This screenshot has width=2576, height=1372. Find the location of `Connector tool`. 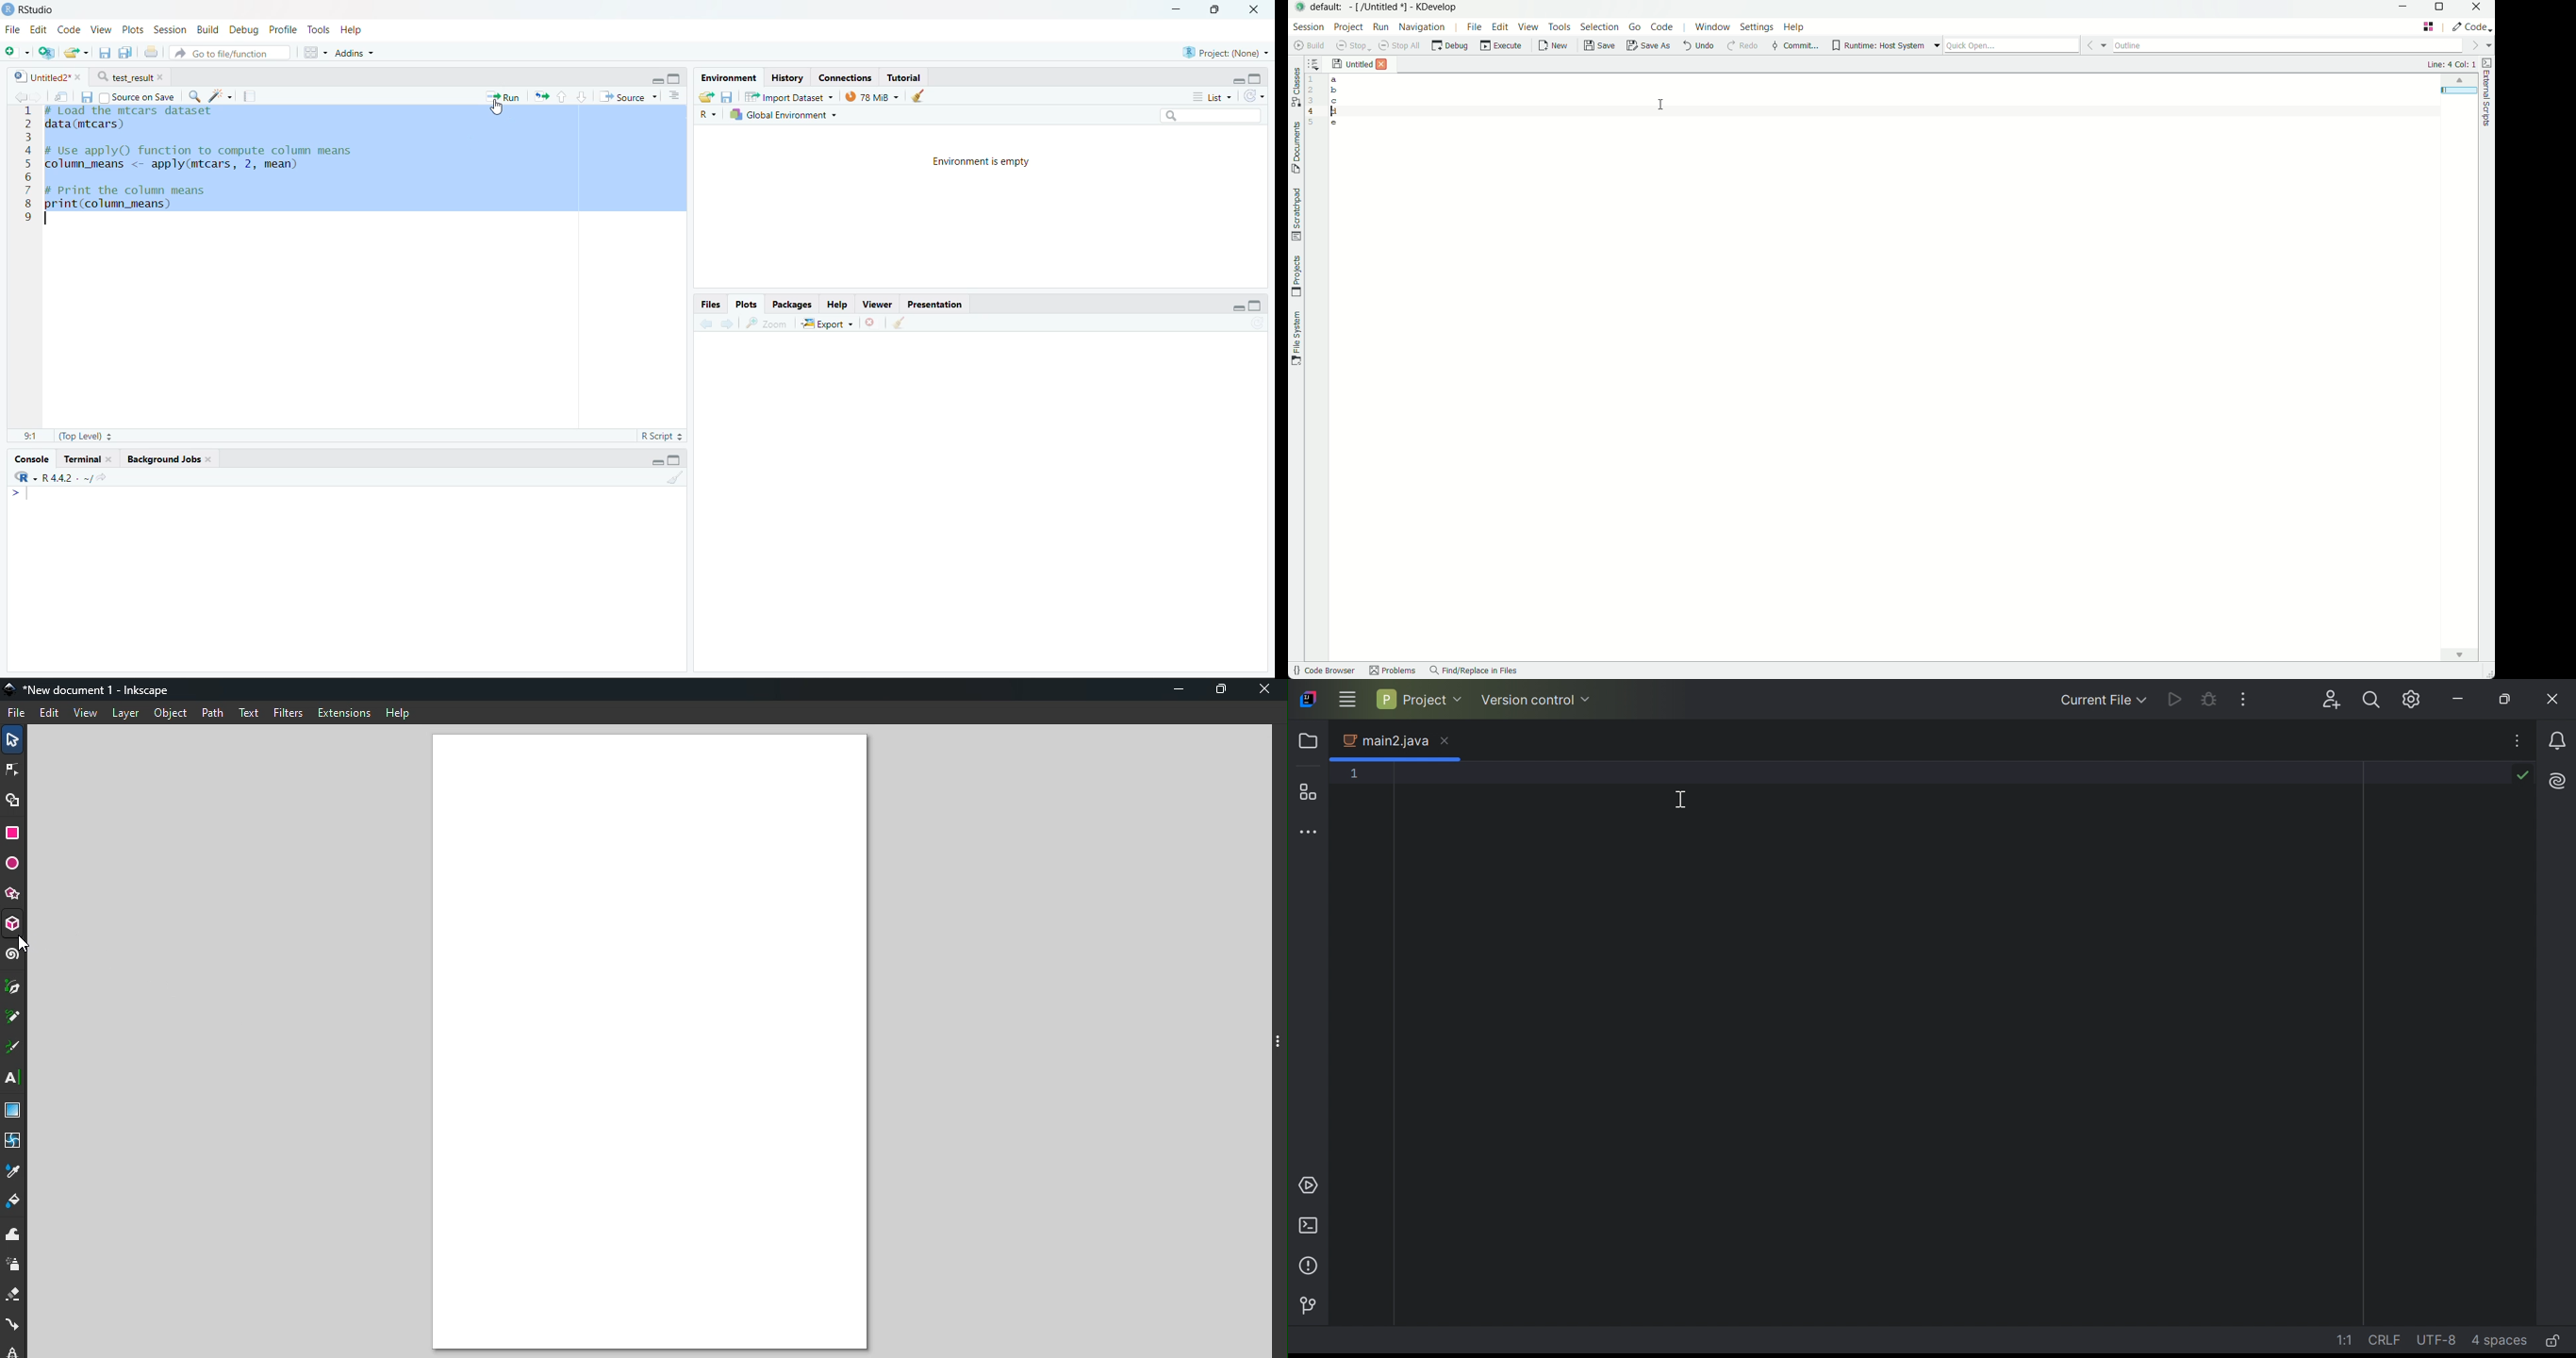

Connector tool is located at coordinates (14, 1325).